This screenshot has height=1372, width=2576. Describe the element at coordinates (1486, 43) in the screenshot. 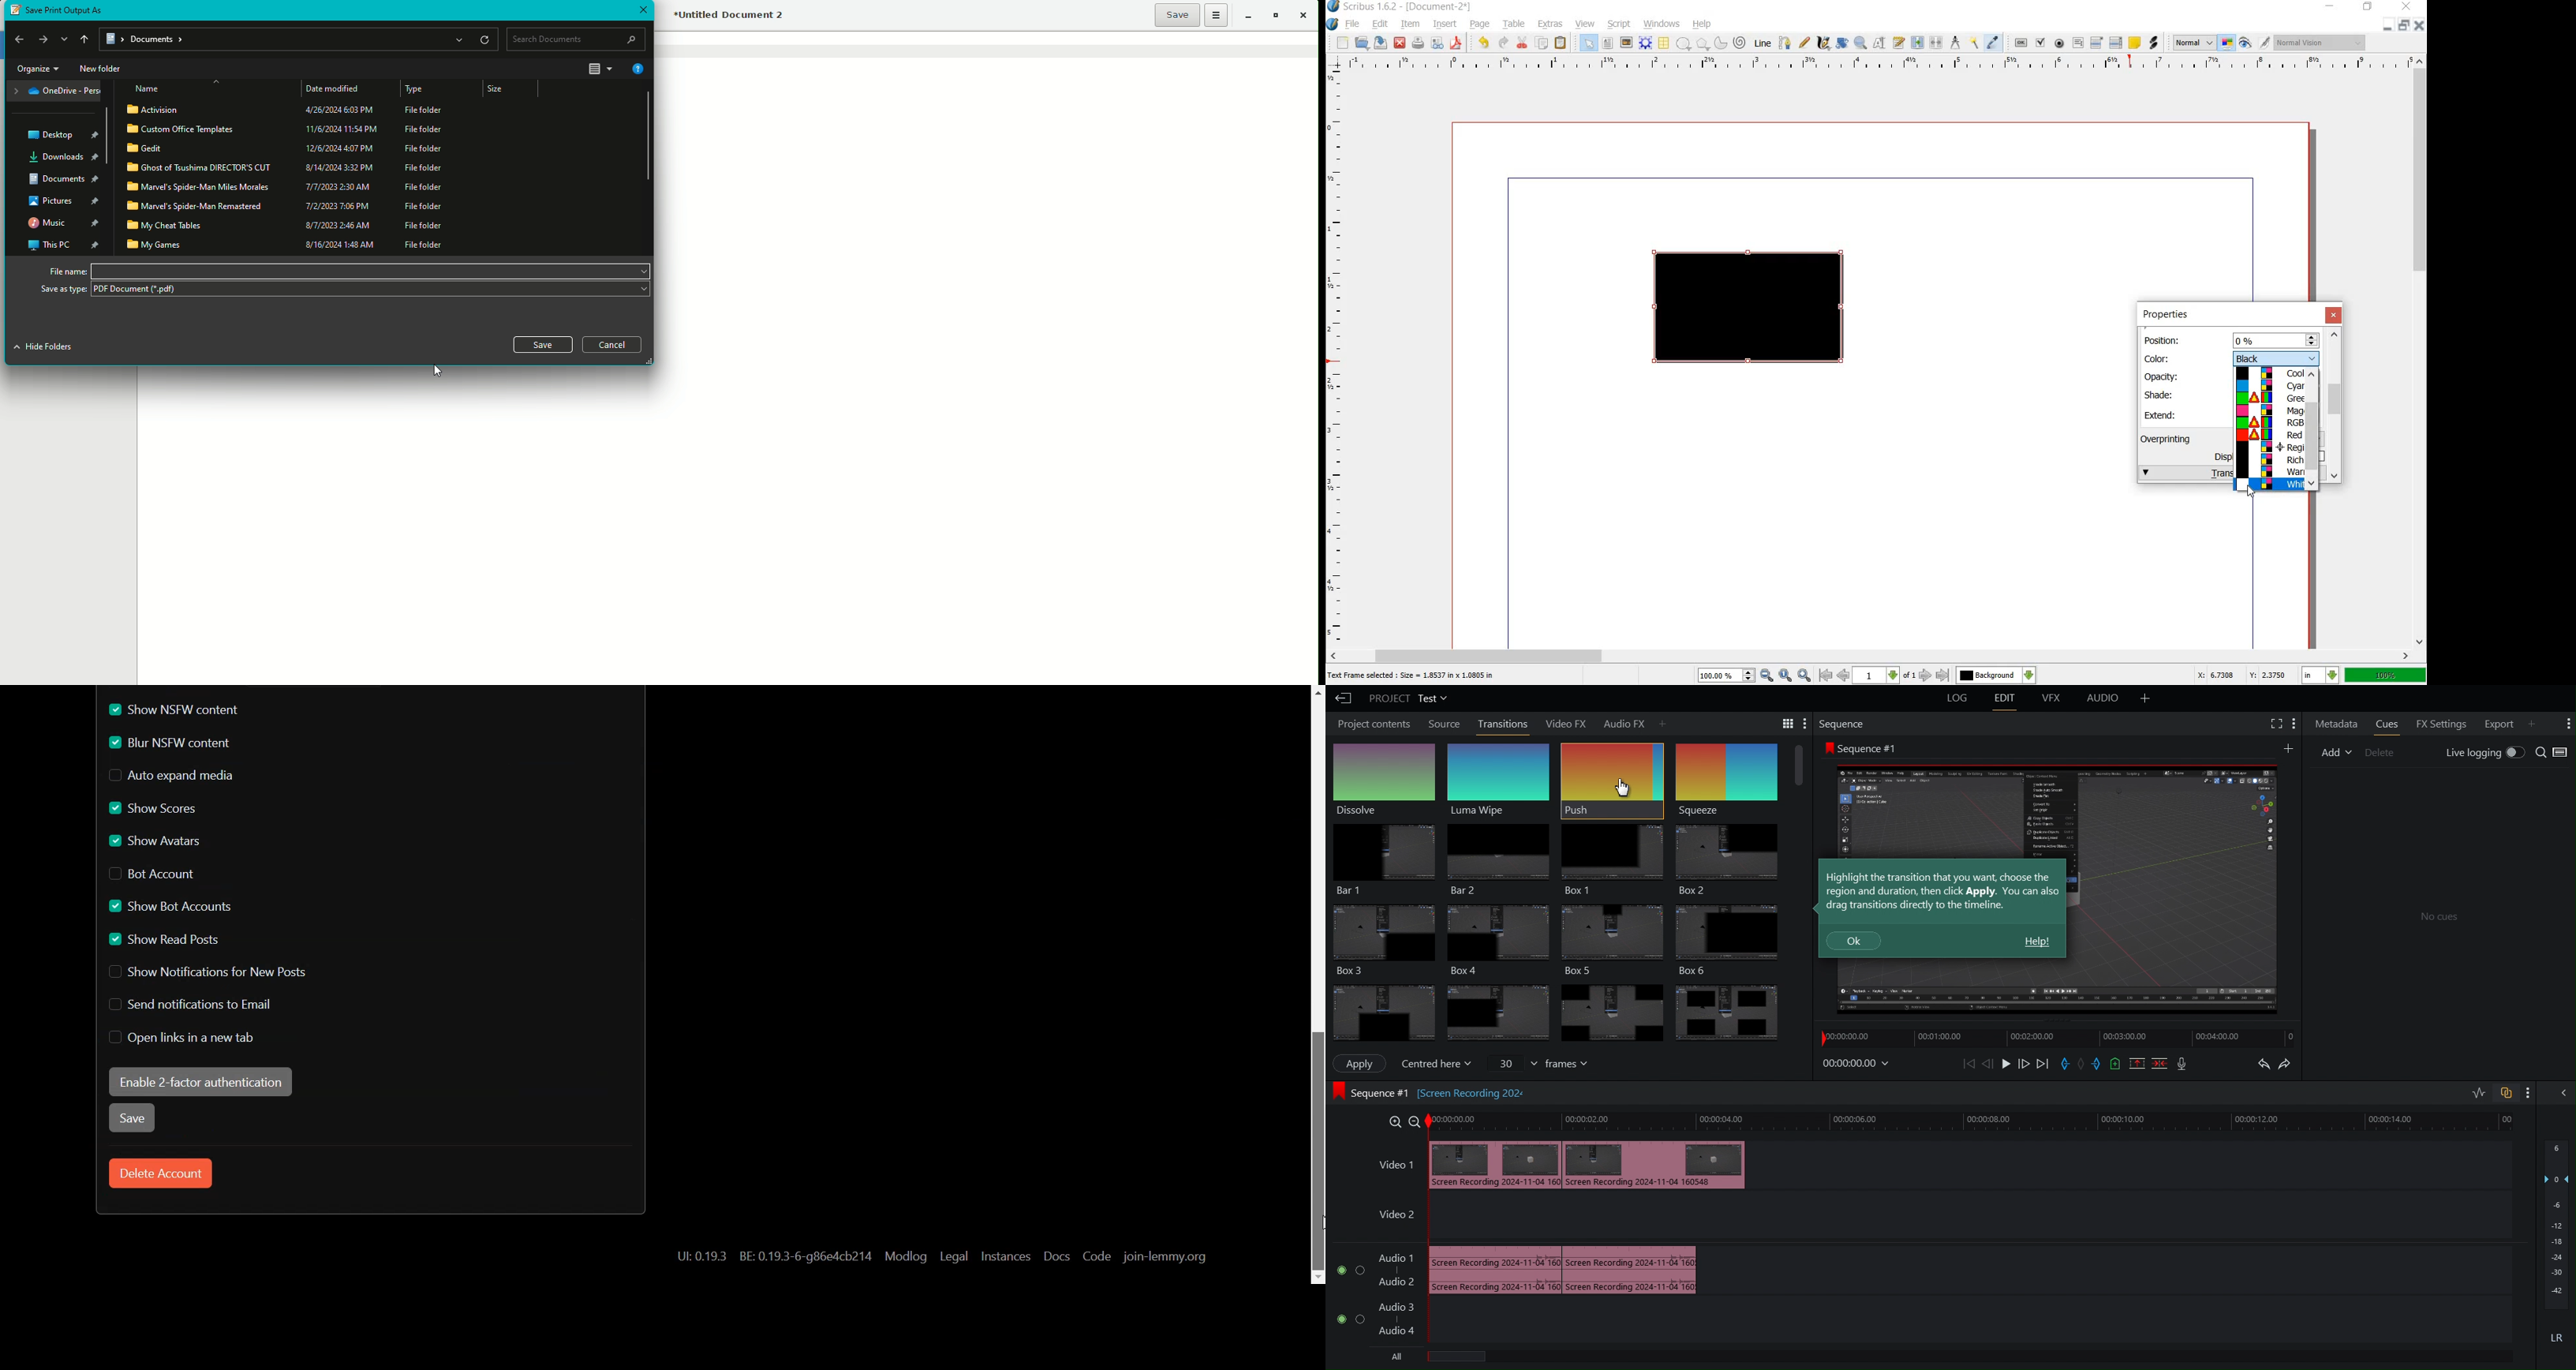

I see `undo` at that location.